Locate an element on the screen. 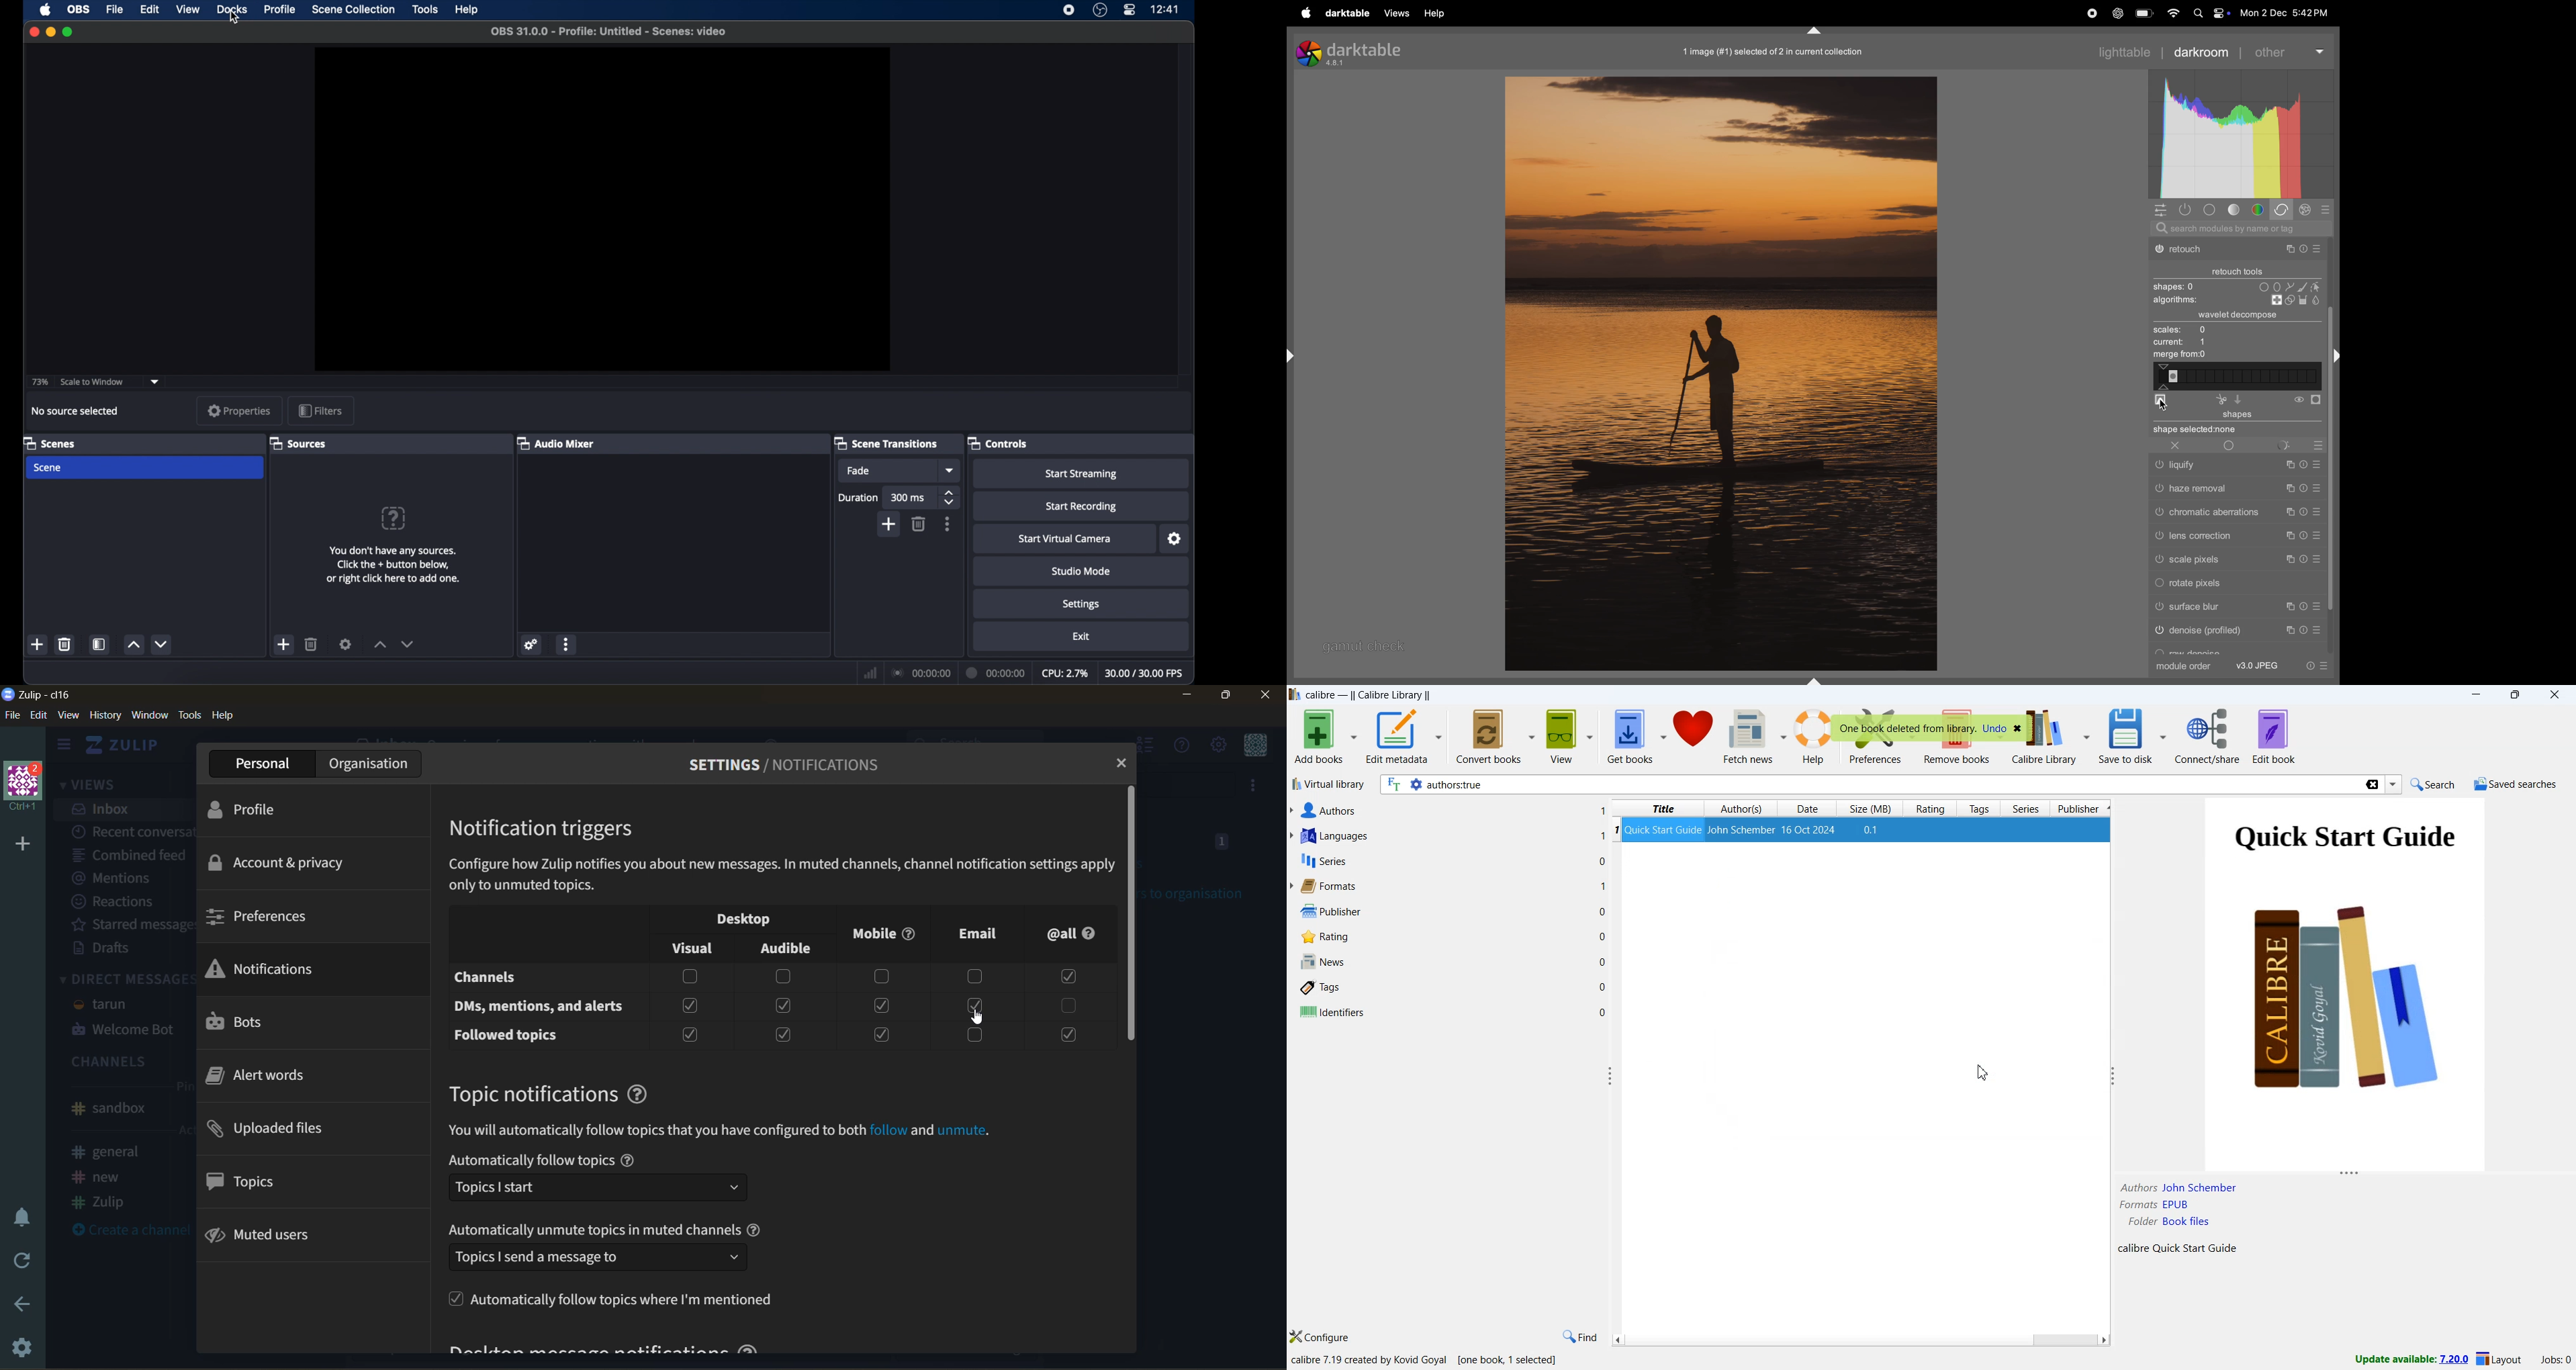 Image resolution: width=2576 pixels, height=1372 pixels. dropdown is located at coordinates (951, 471).